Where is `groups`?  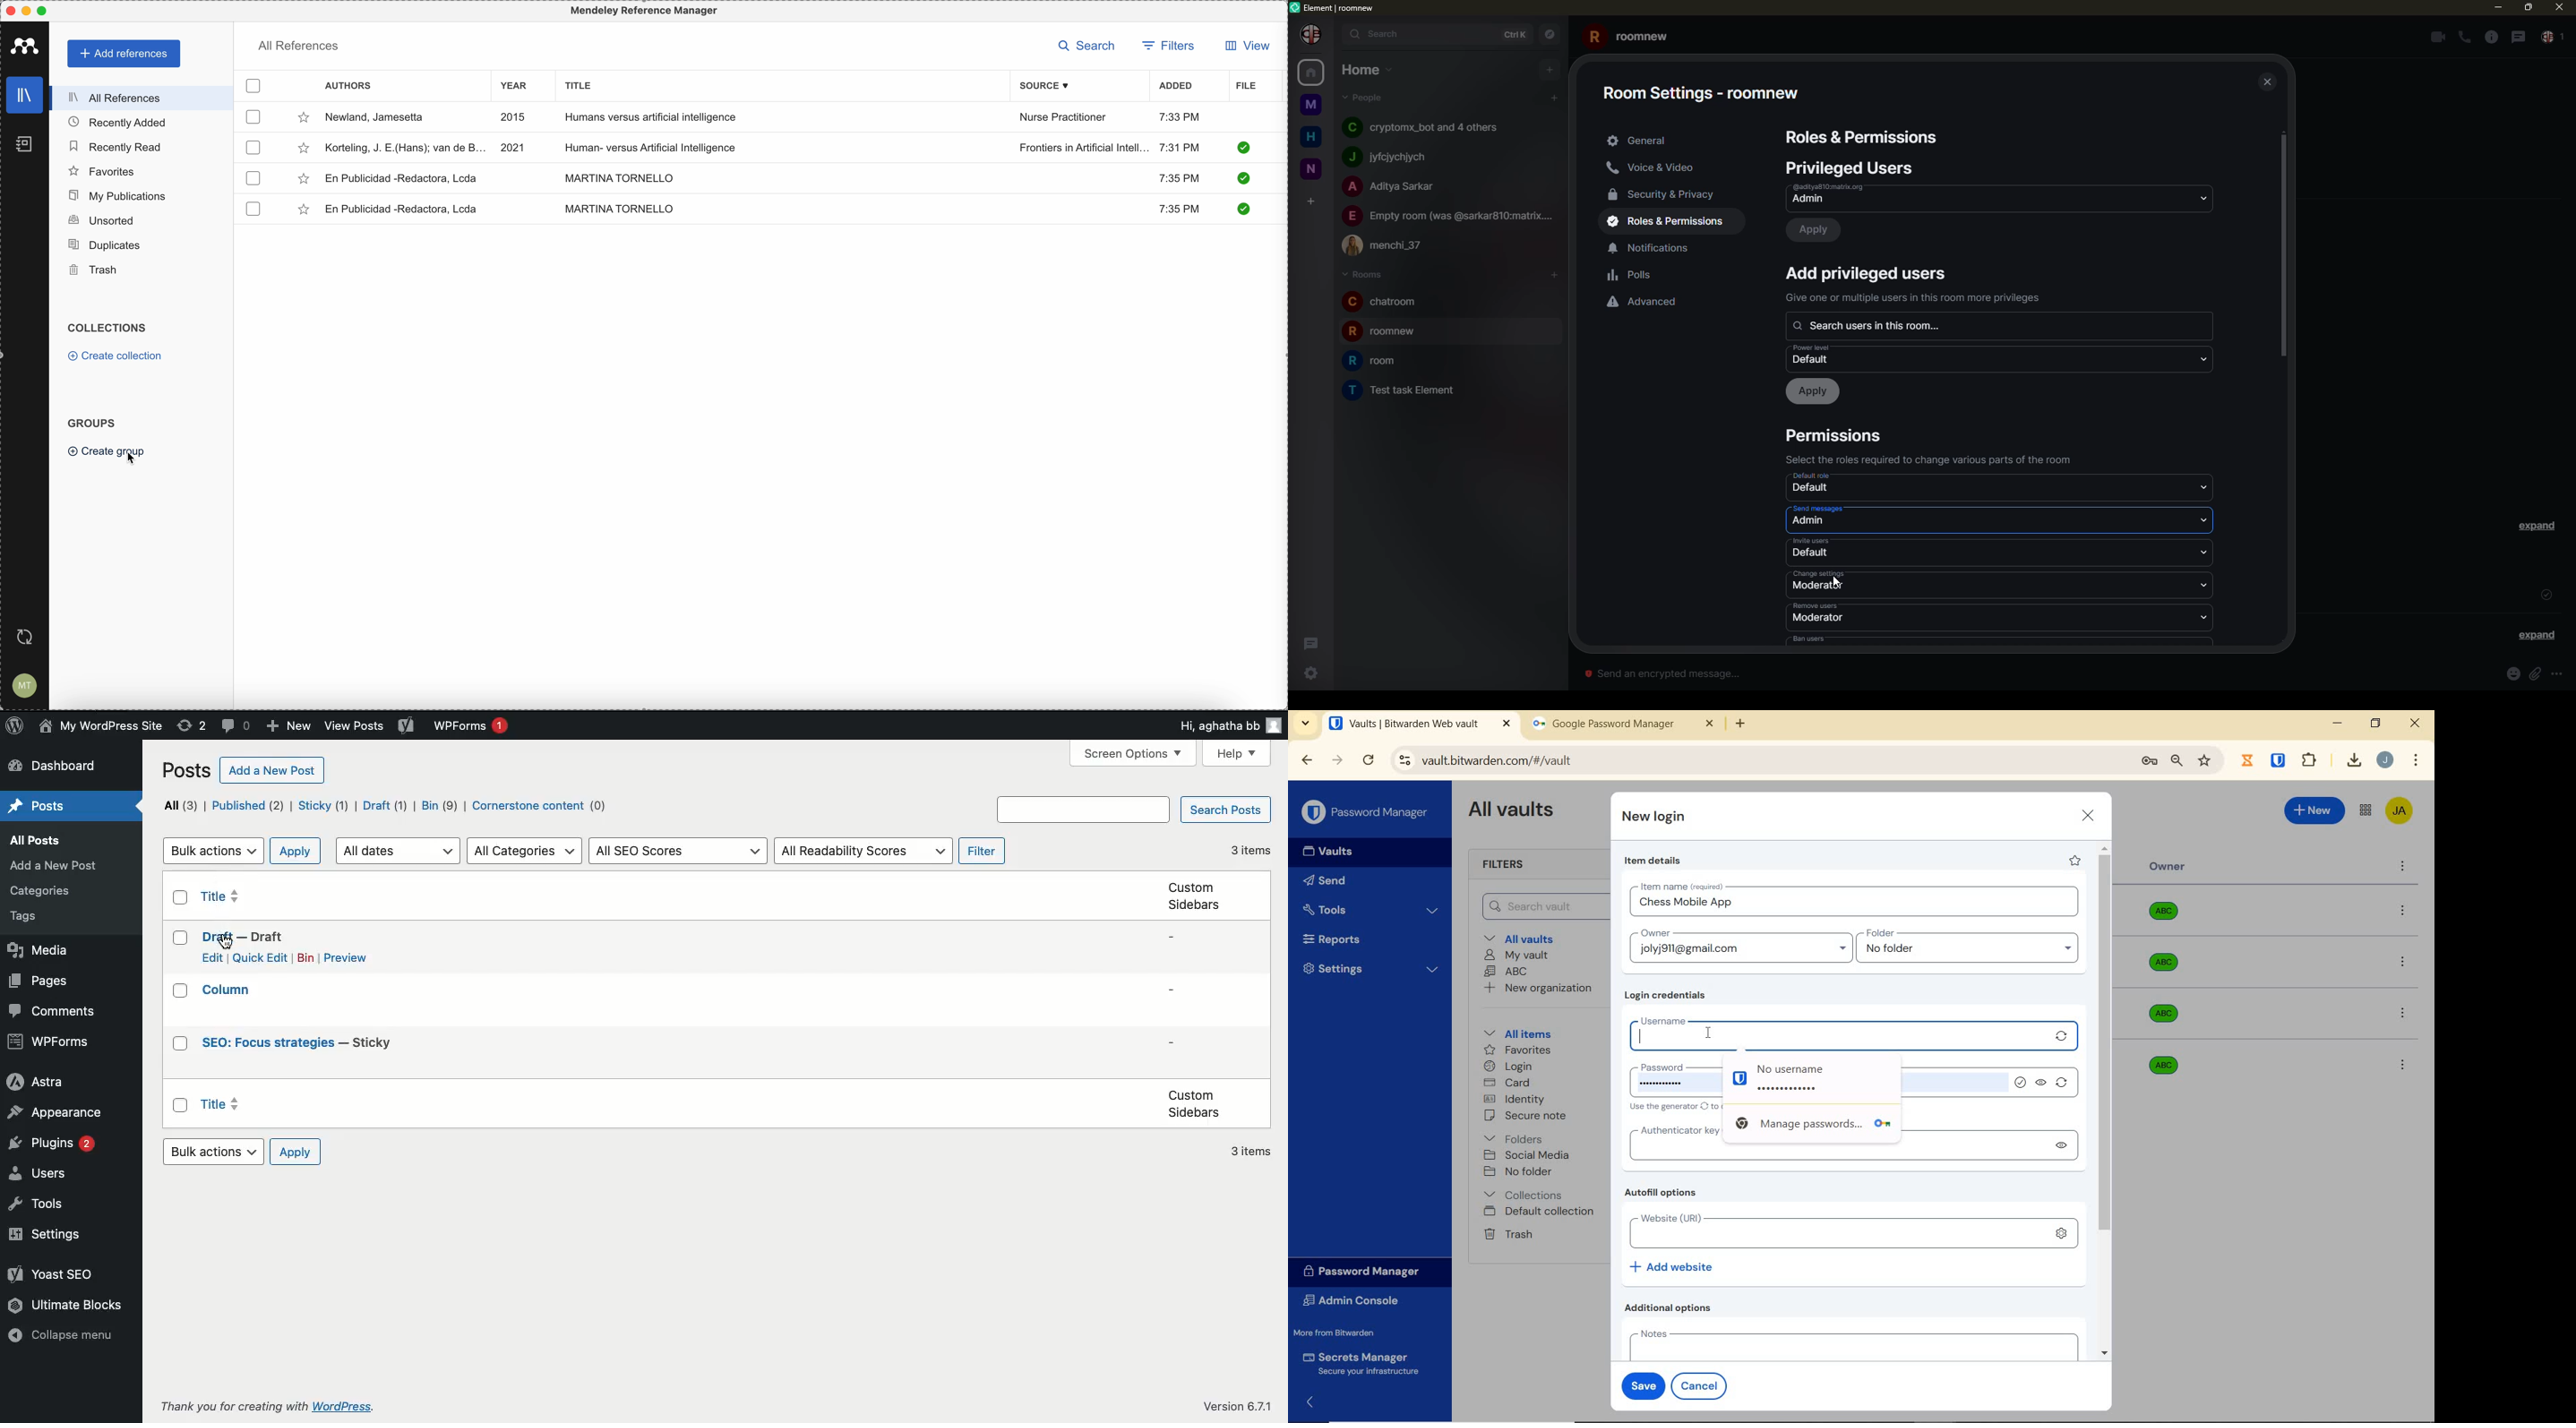
groups is located at coordinates (91, 422).